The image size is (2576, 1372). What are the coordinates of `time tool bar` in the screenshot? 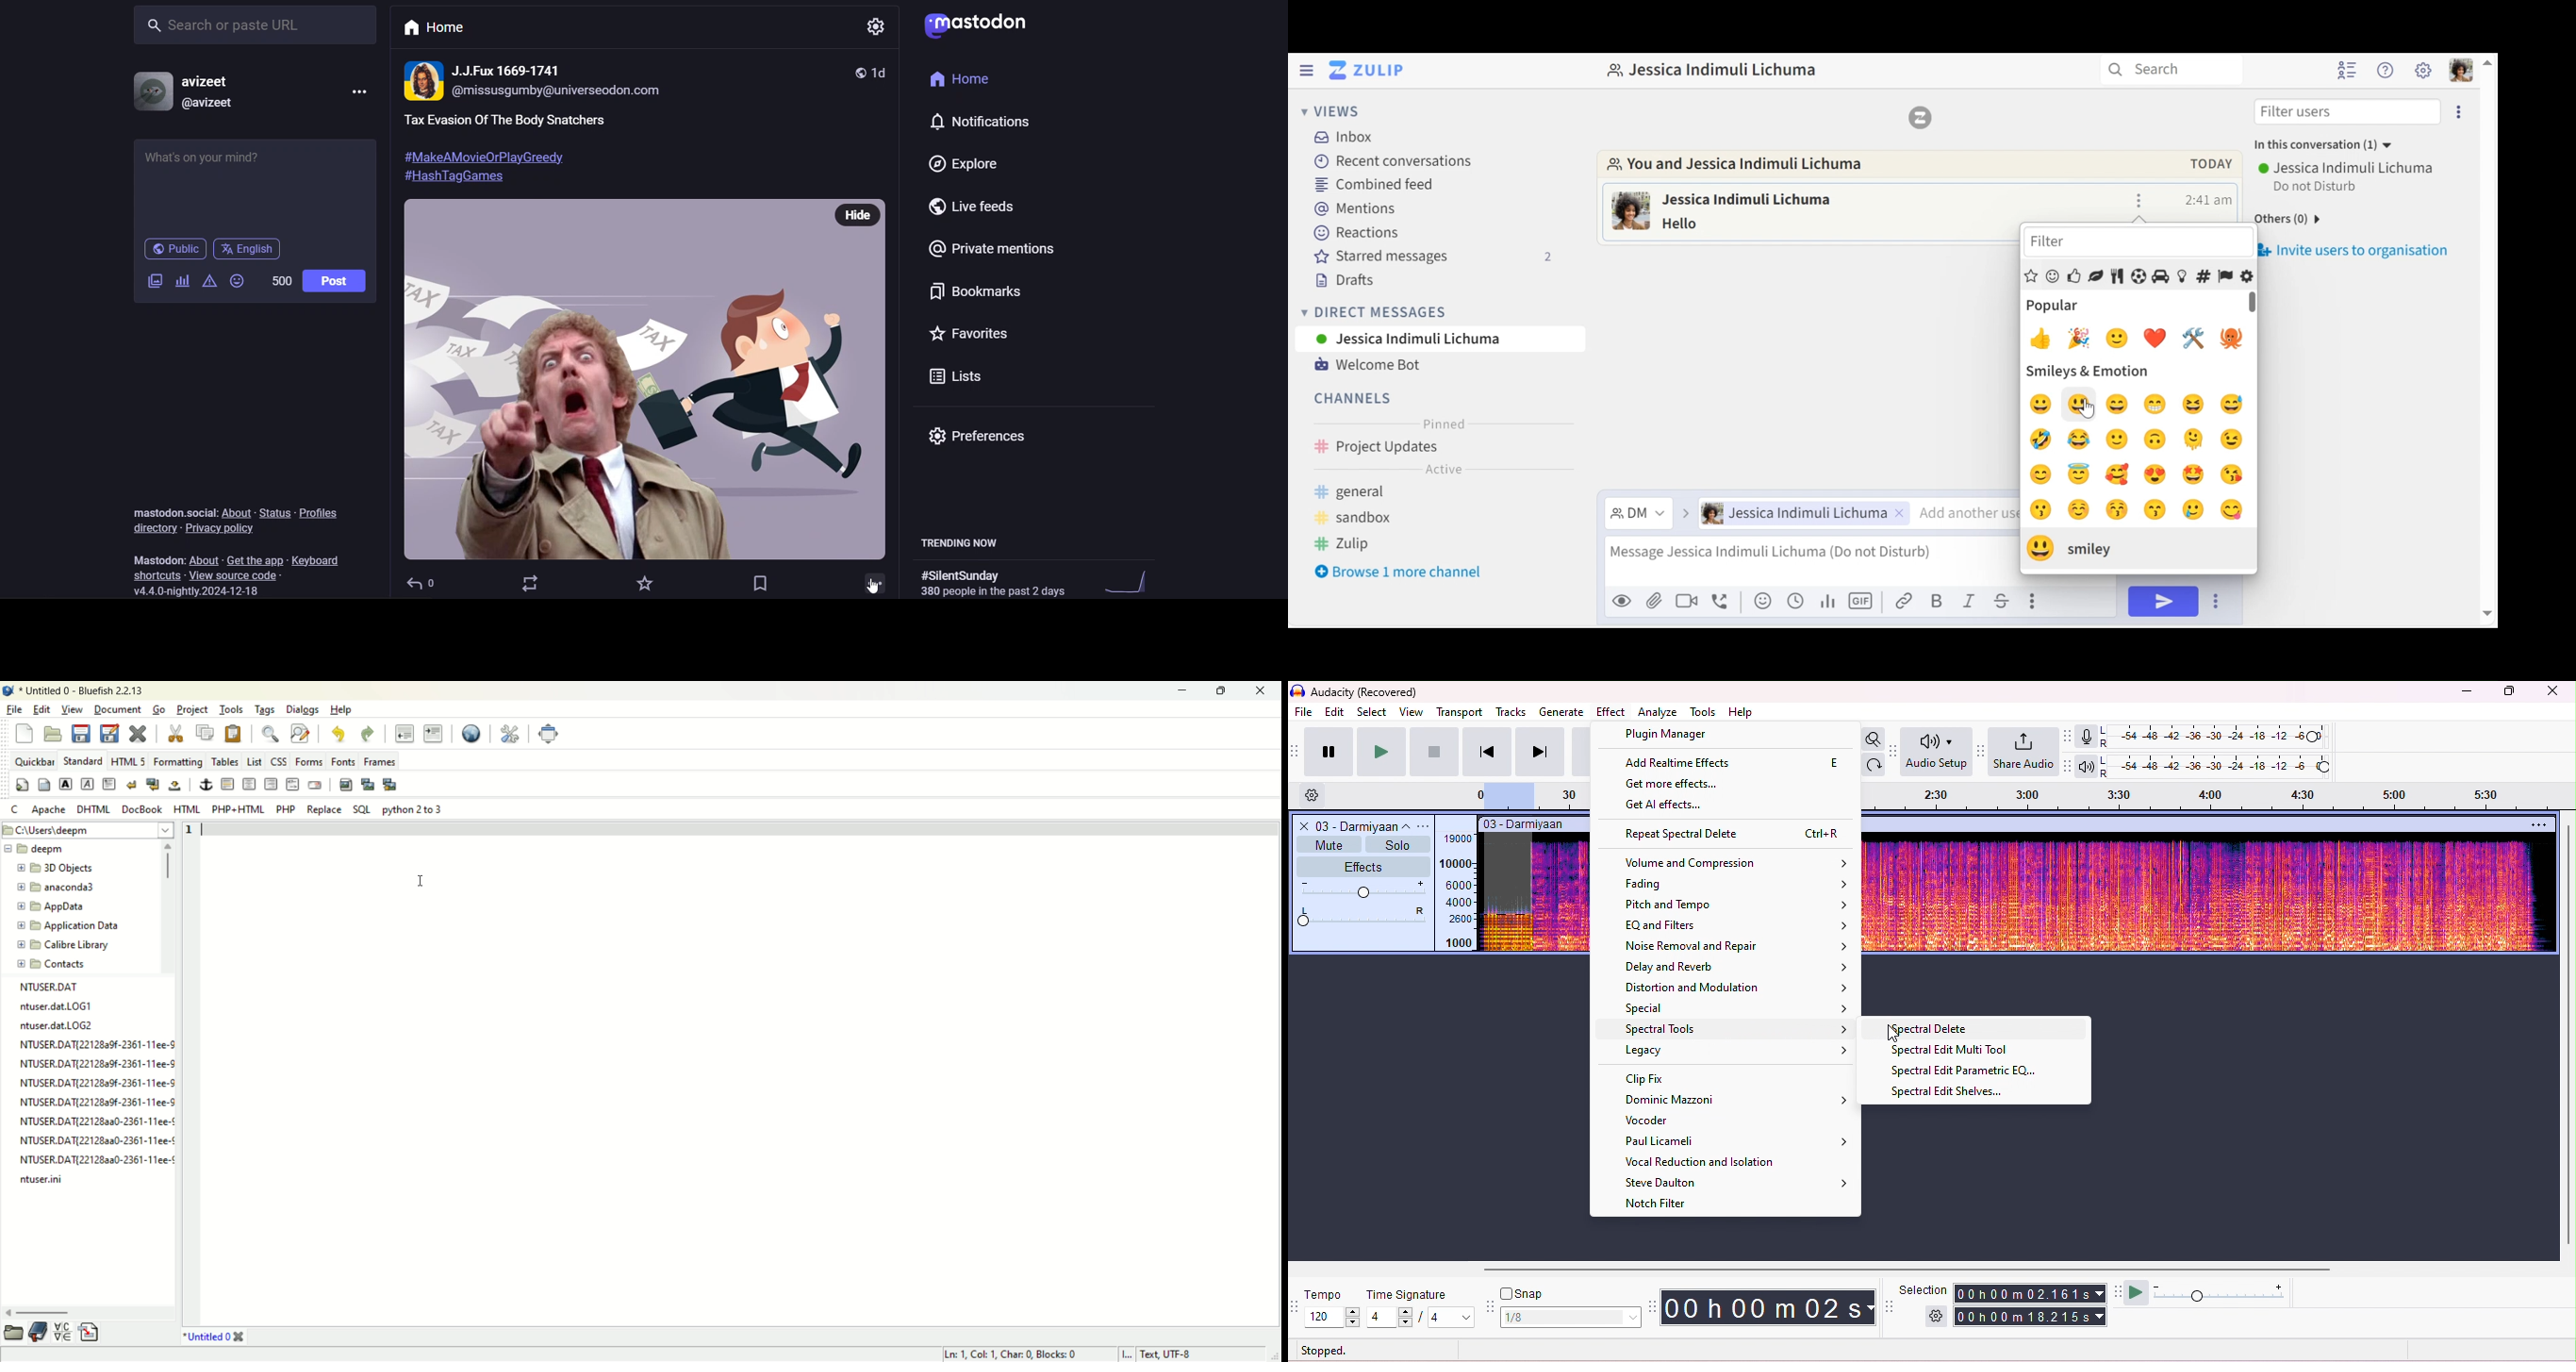 It's located at (1655, 1306).